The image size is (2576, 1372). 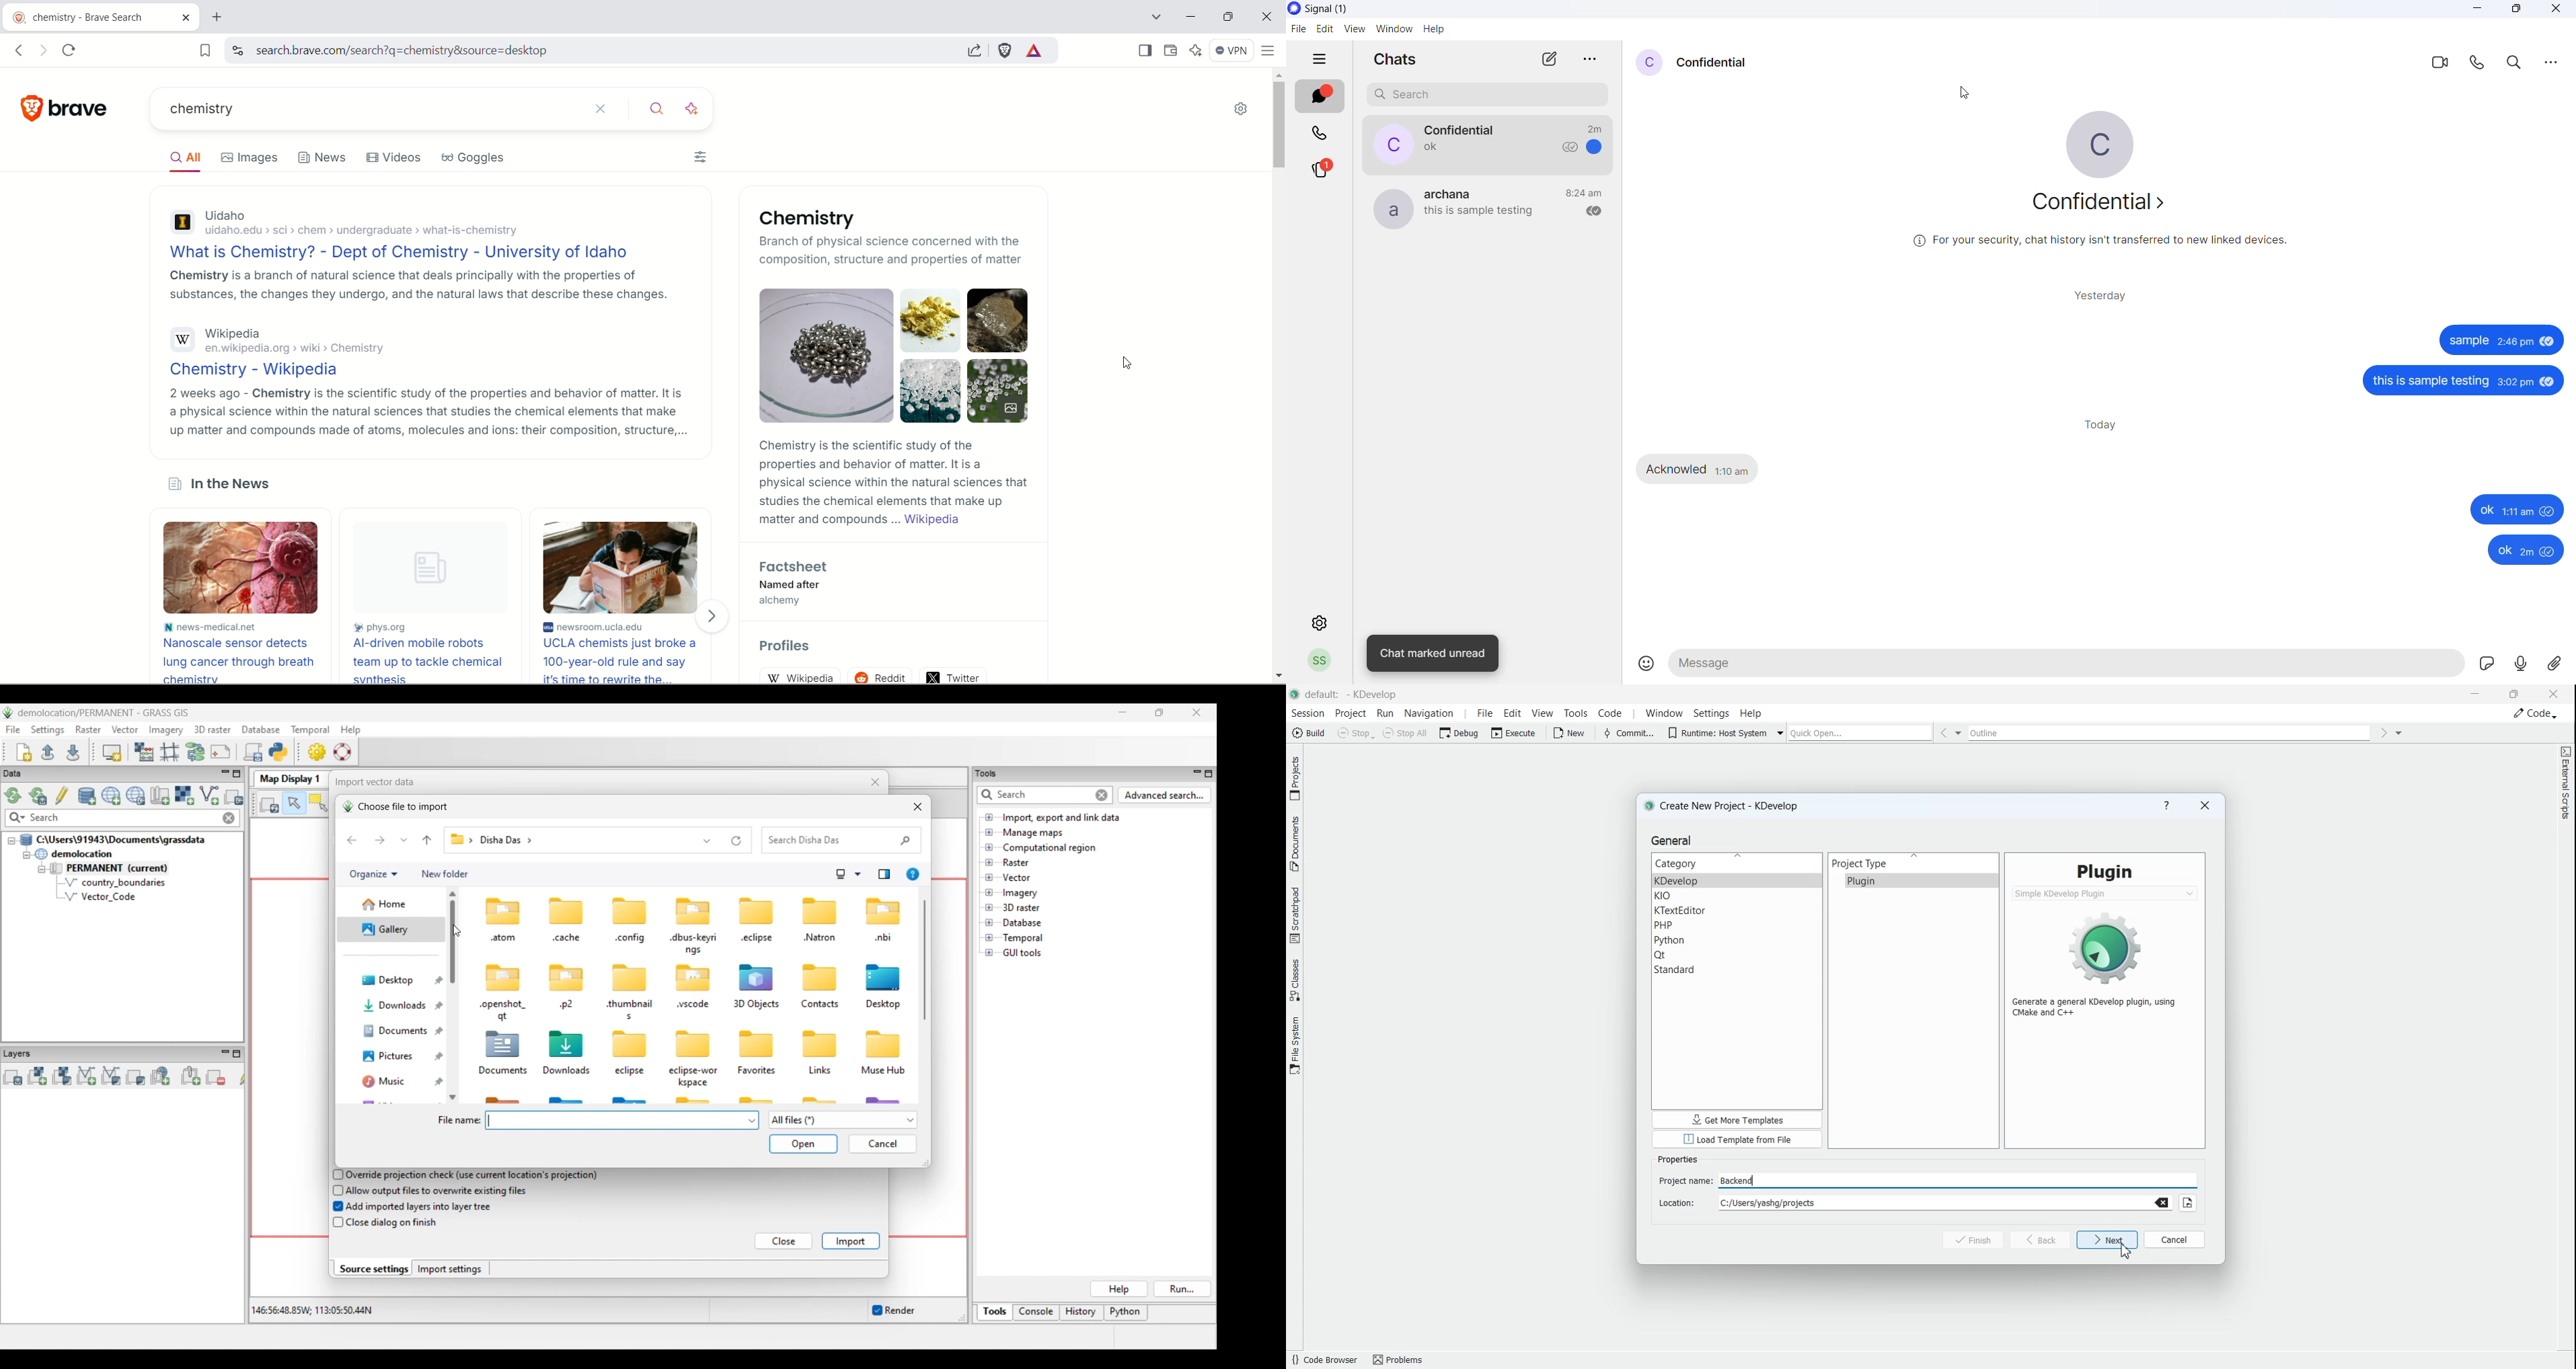 I want to click on last message time, so click(x=1584, y=192).